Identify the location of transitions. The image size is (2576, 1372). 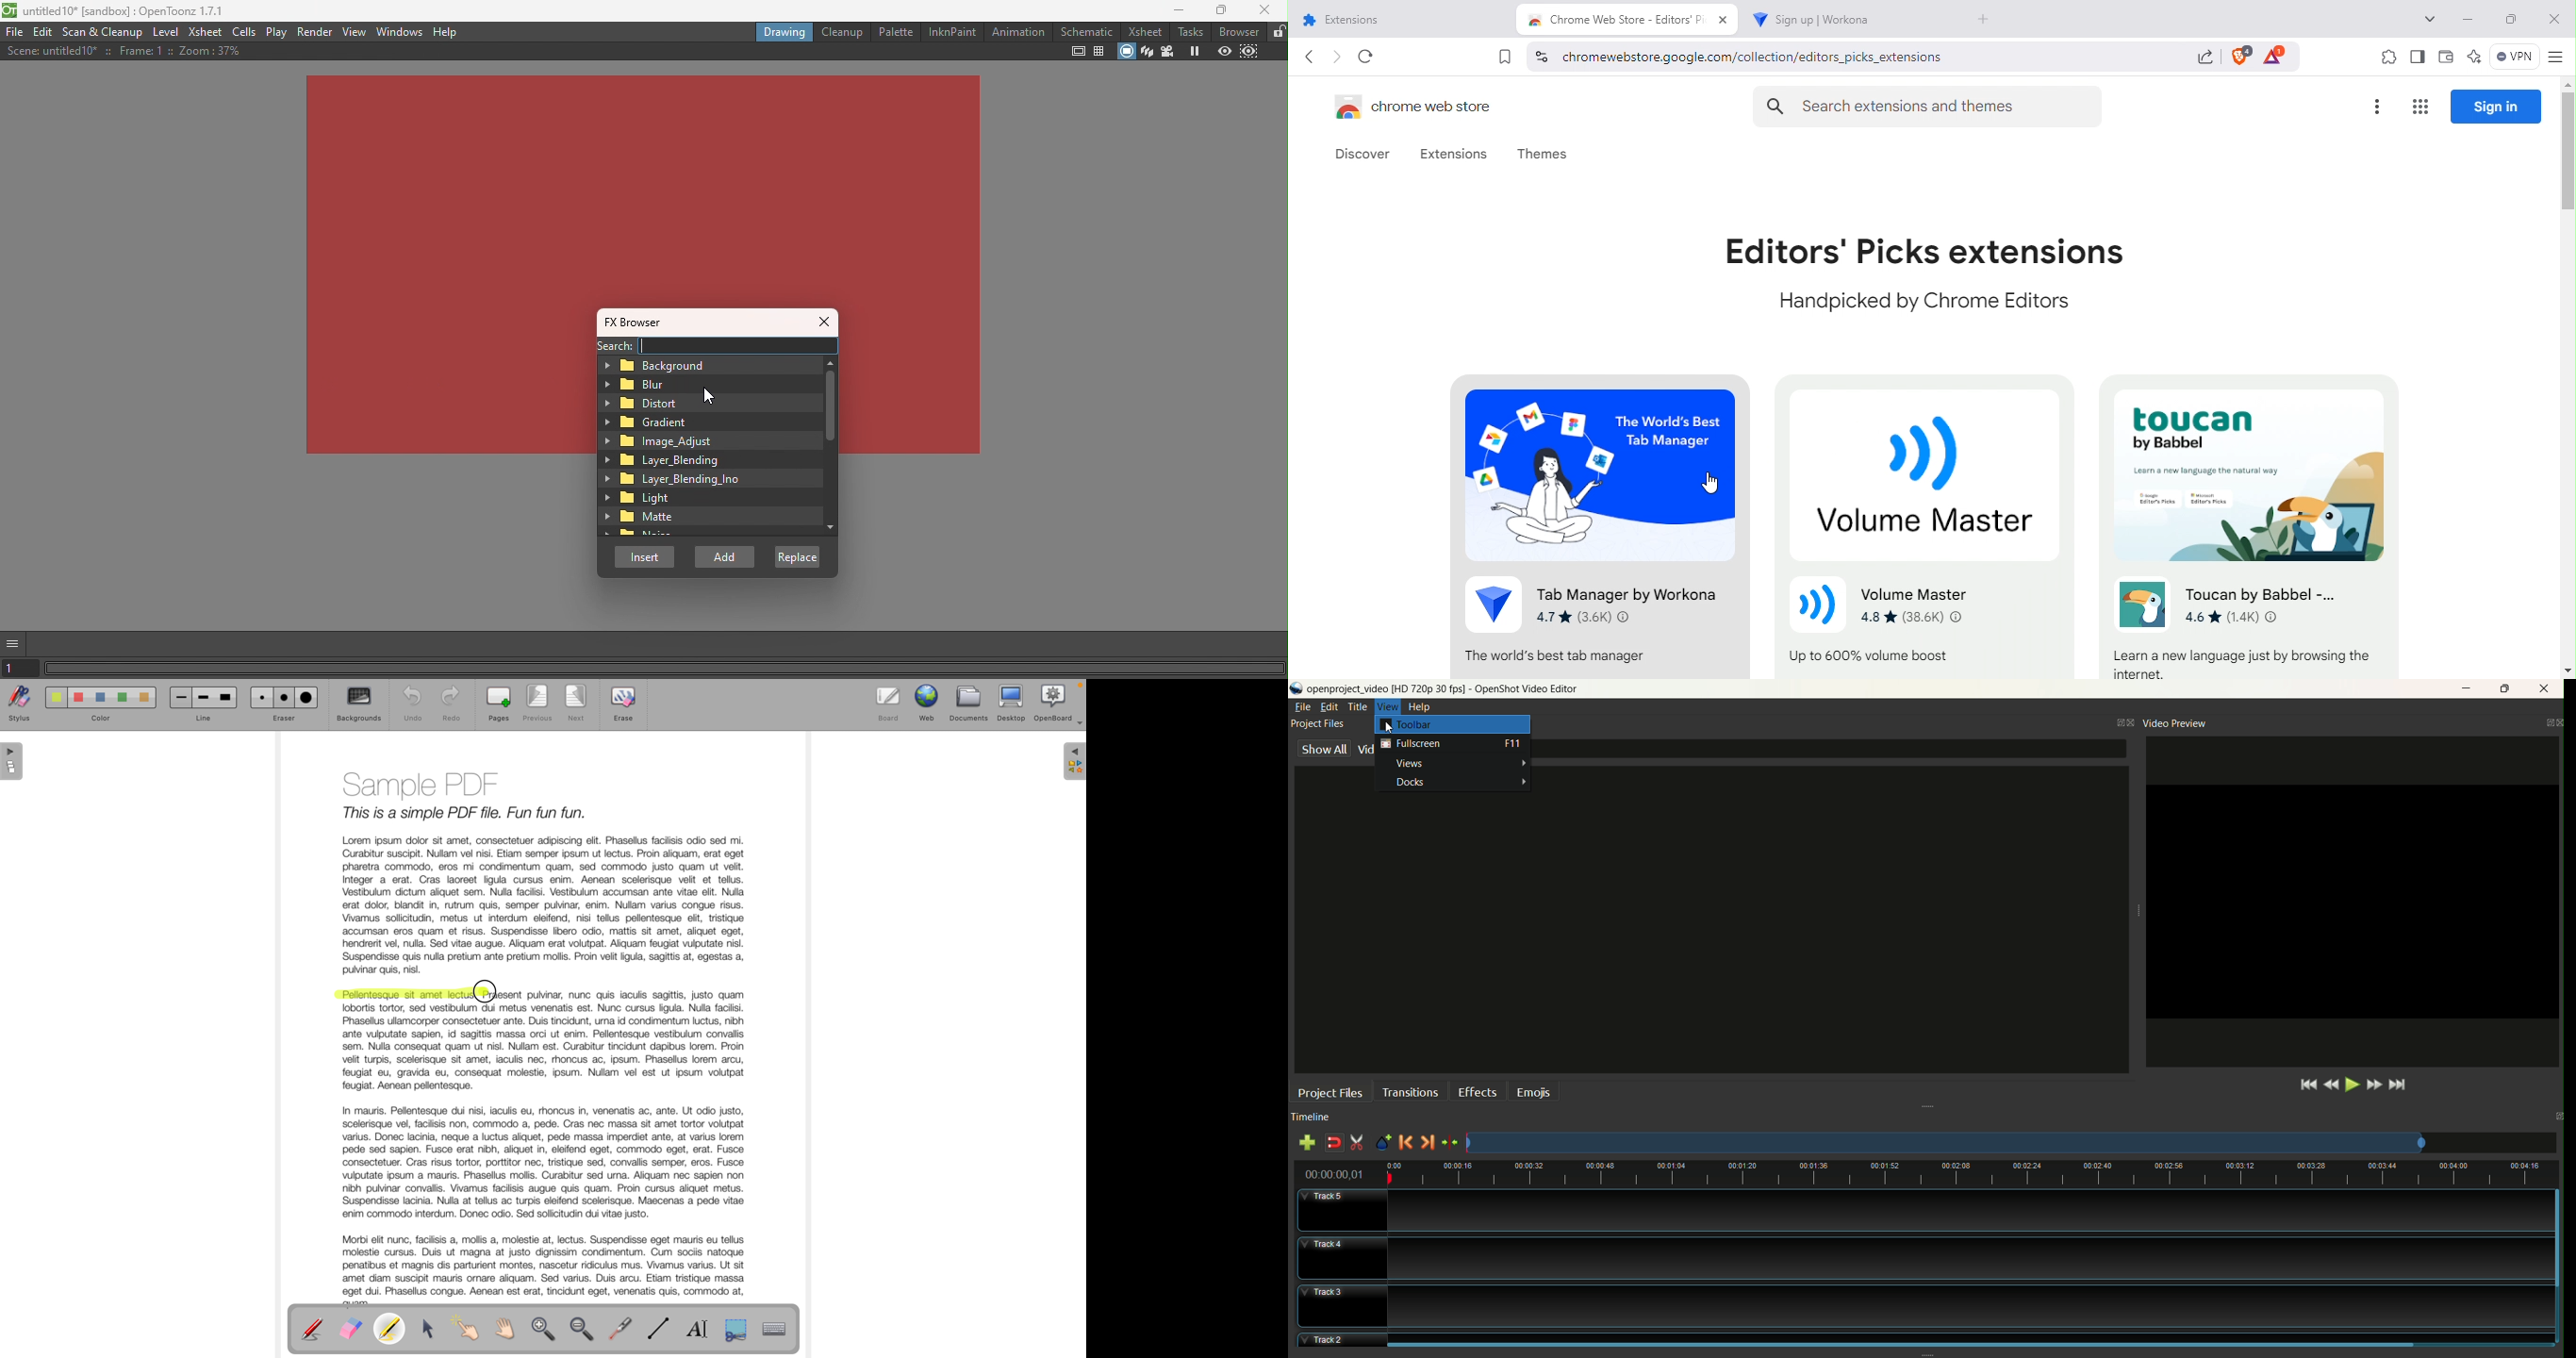
(1410, 1092).